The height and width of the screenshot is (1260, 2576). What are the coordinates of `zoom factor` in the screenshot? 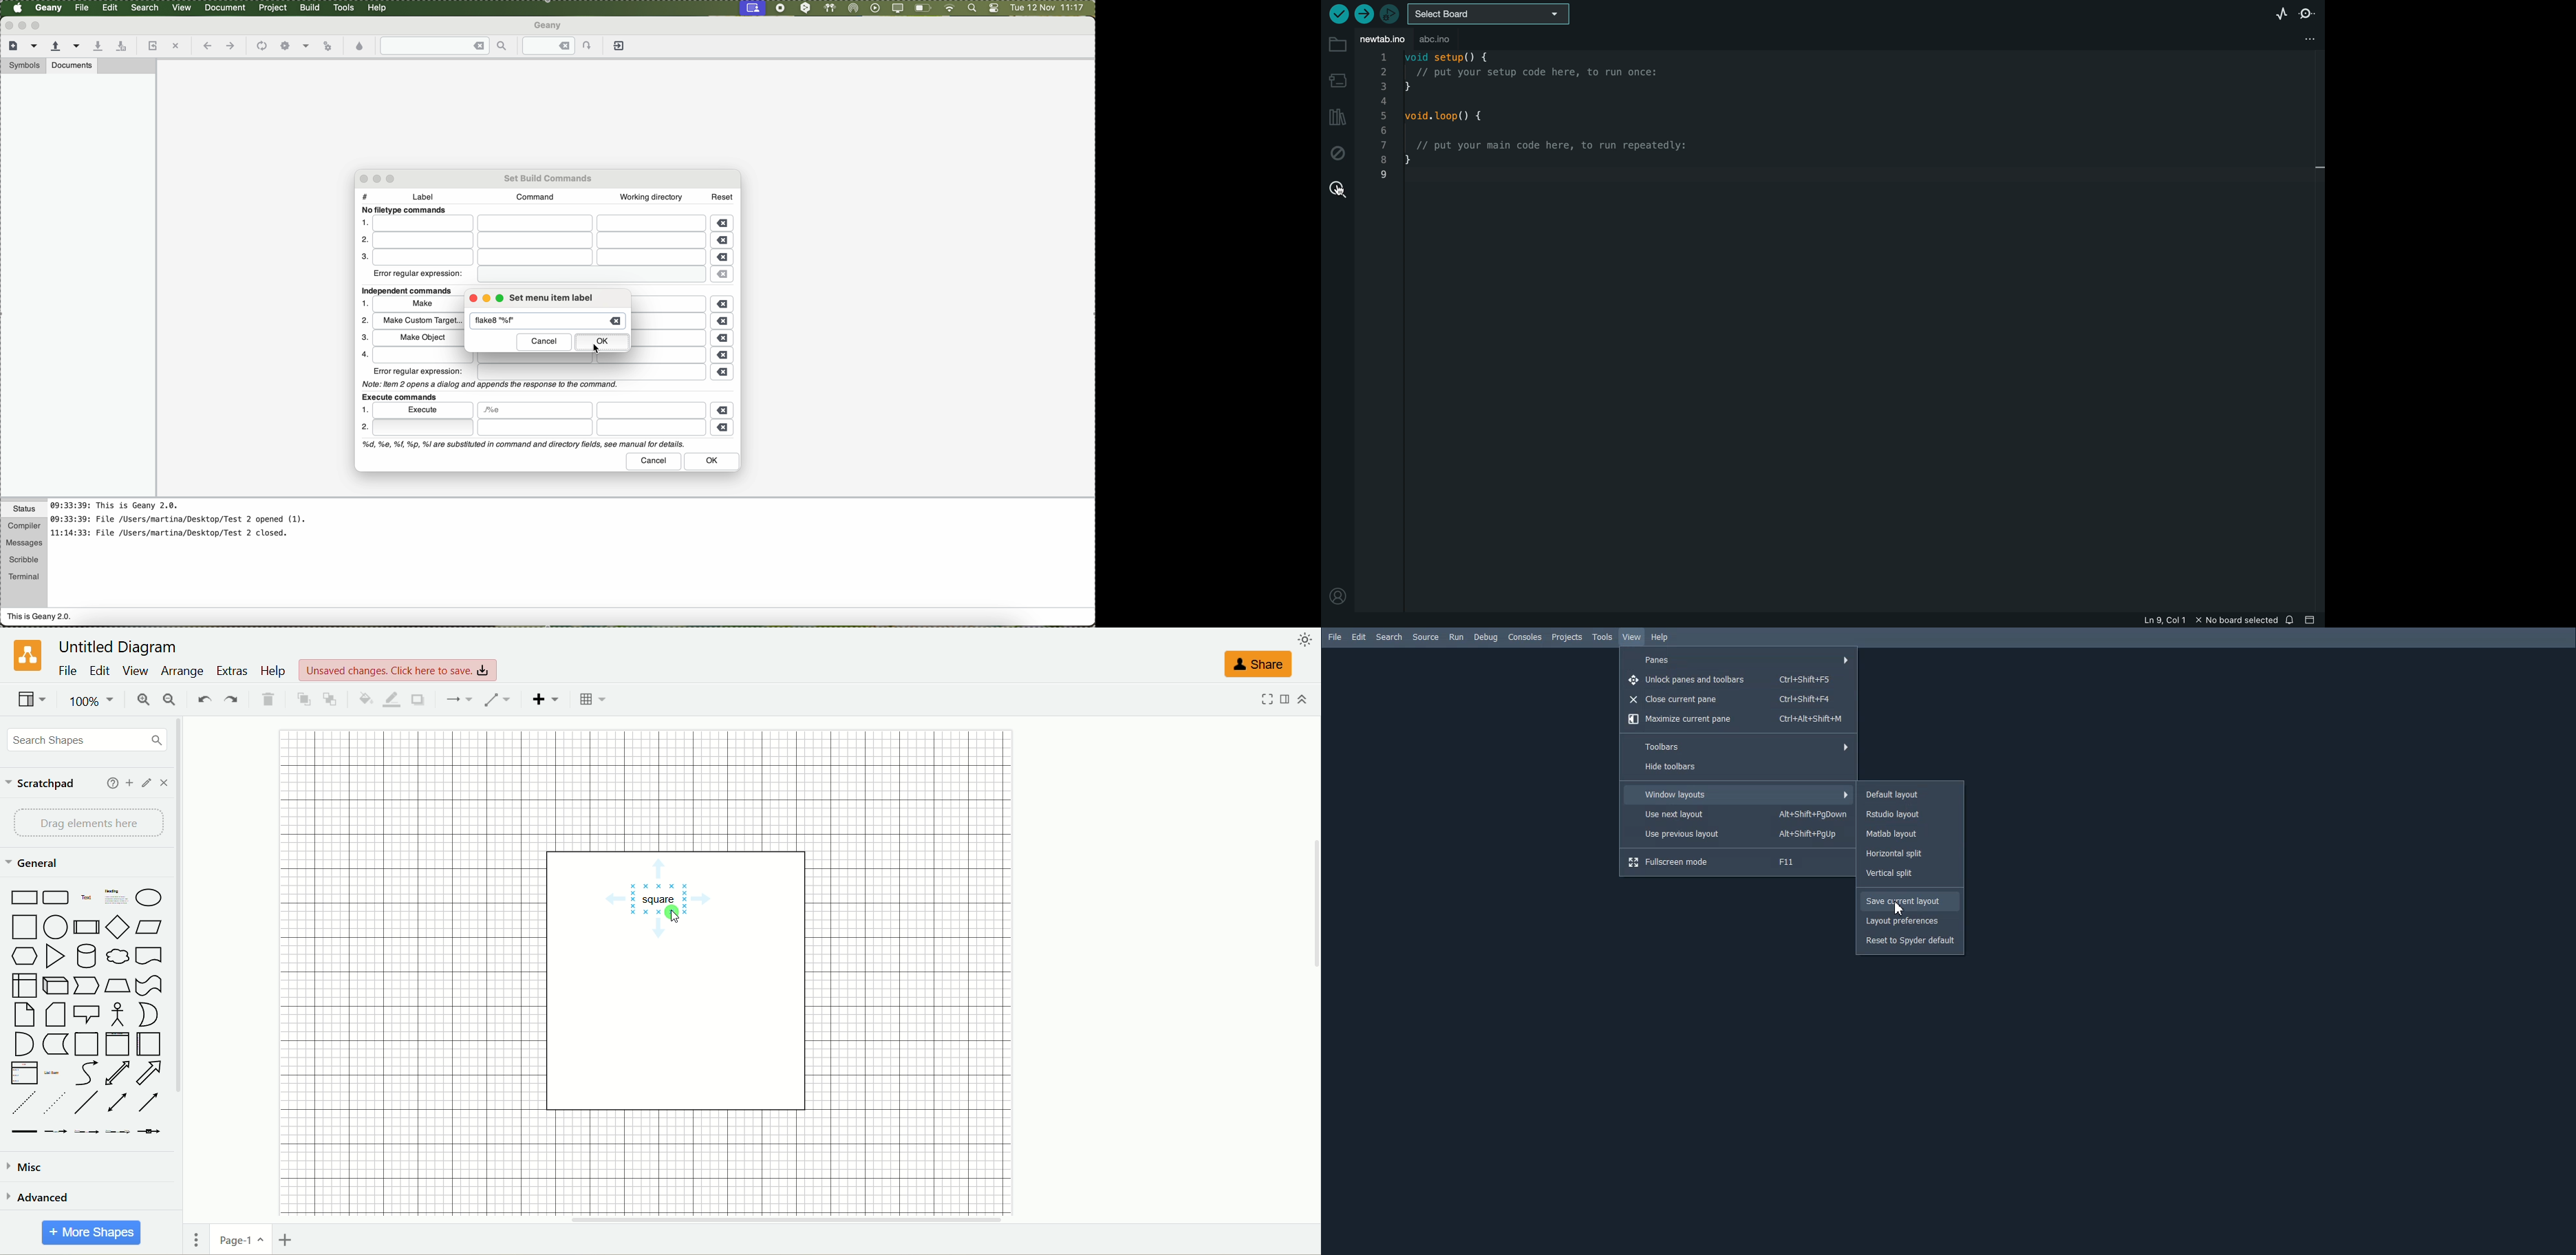 It's located at (94, 700).